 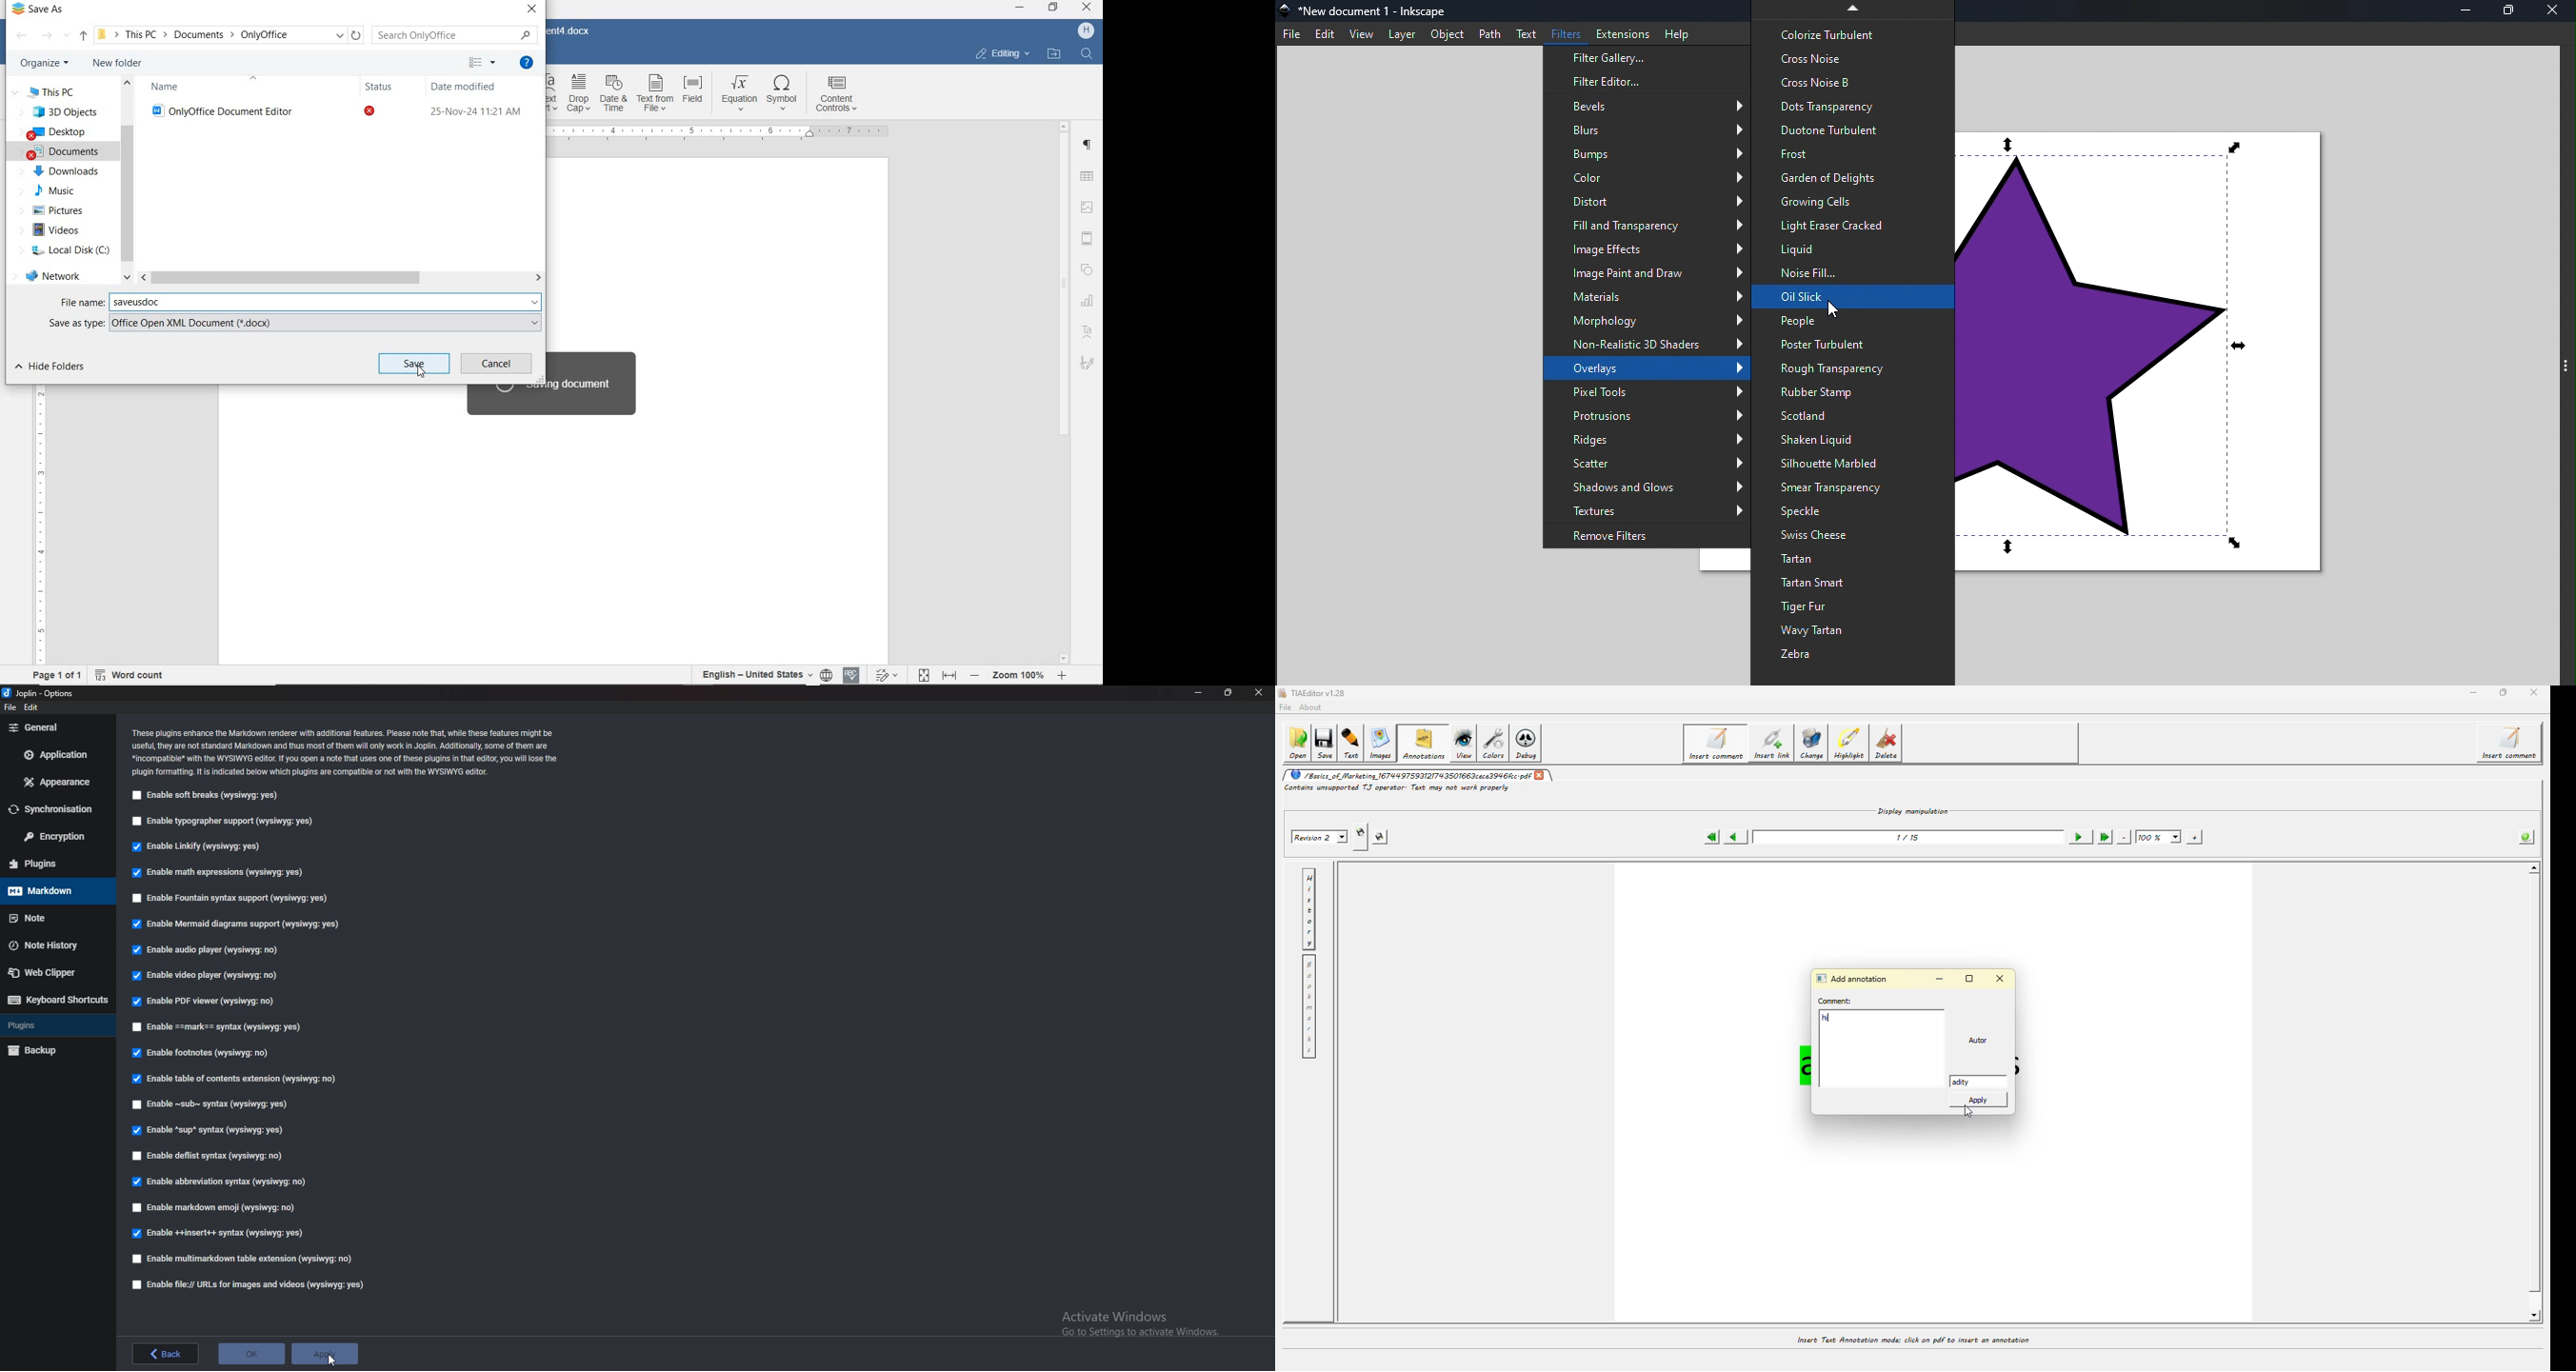 What do you see at coordinates (52, 891) in the screenshot?
I see `Mark down` at bounding box center [52, 891].